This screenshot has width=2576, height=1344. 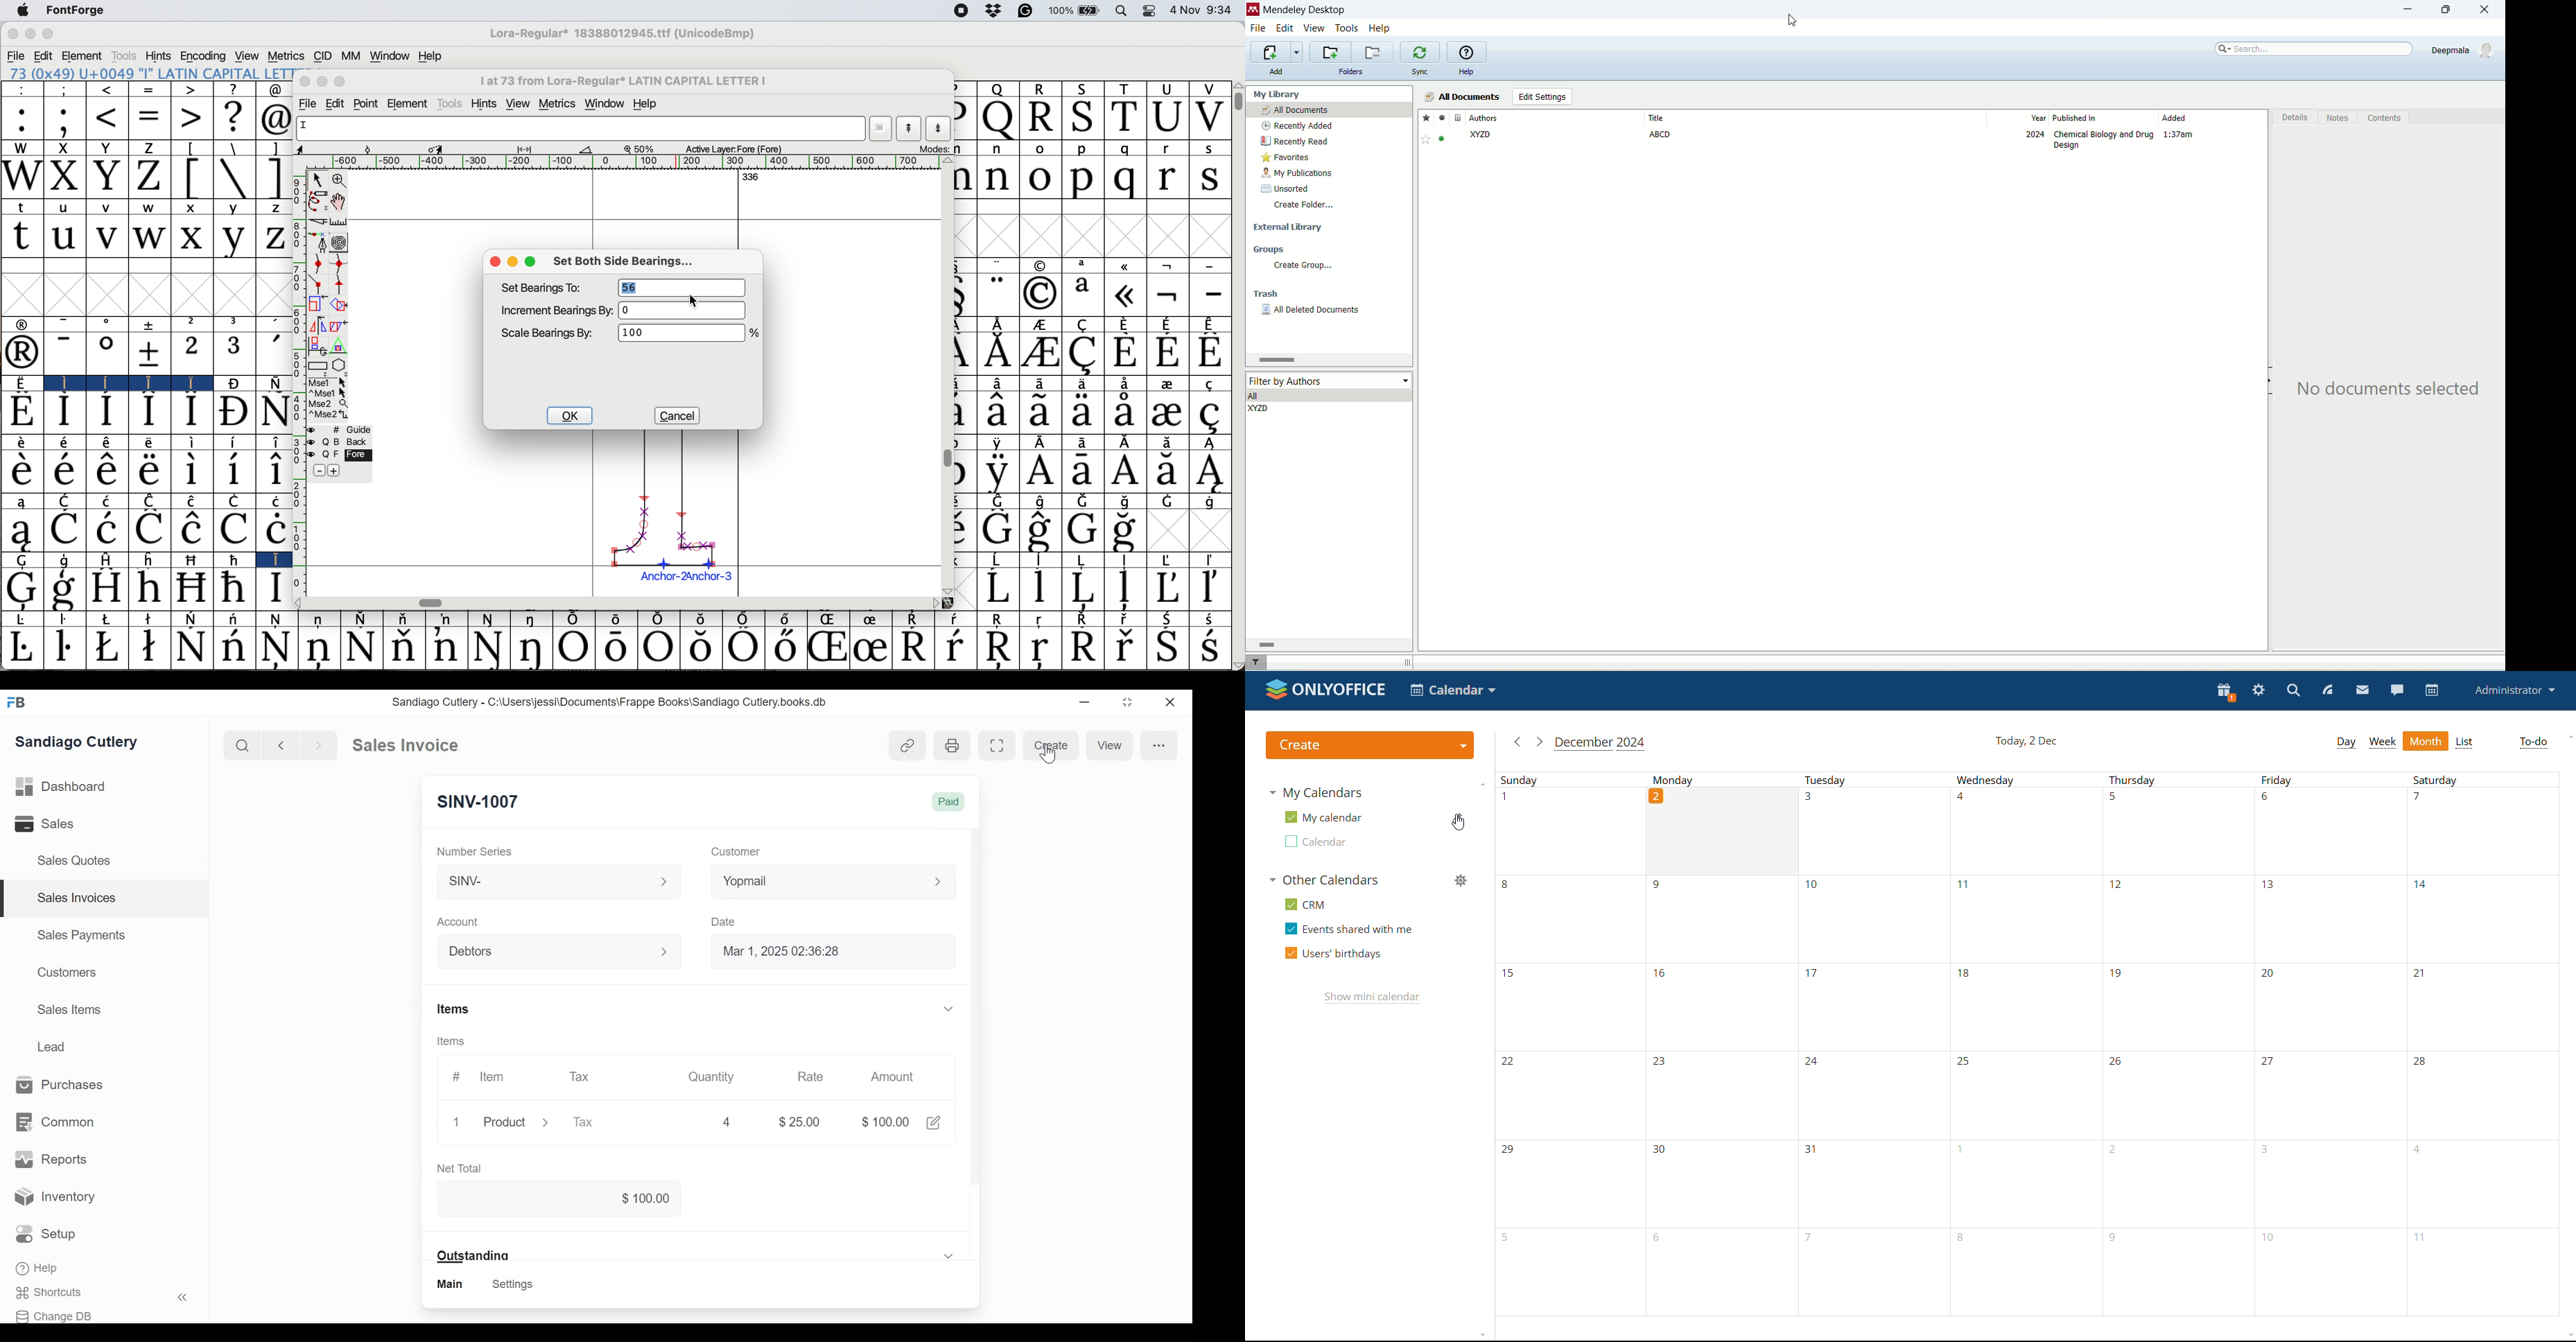 What do you see at coordinates (21, 442) in the screenshot?
I see `Symbol` at bounding box center [21, 442].